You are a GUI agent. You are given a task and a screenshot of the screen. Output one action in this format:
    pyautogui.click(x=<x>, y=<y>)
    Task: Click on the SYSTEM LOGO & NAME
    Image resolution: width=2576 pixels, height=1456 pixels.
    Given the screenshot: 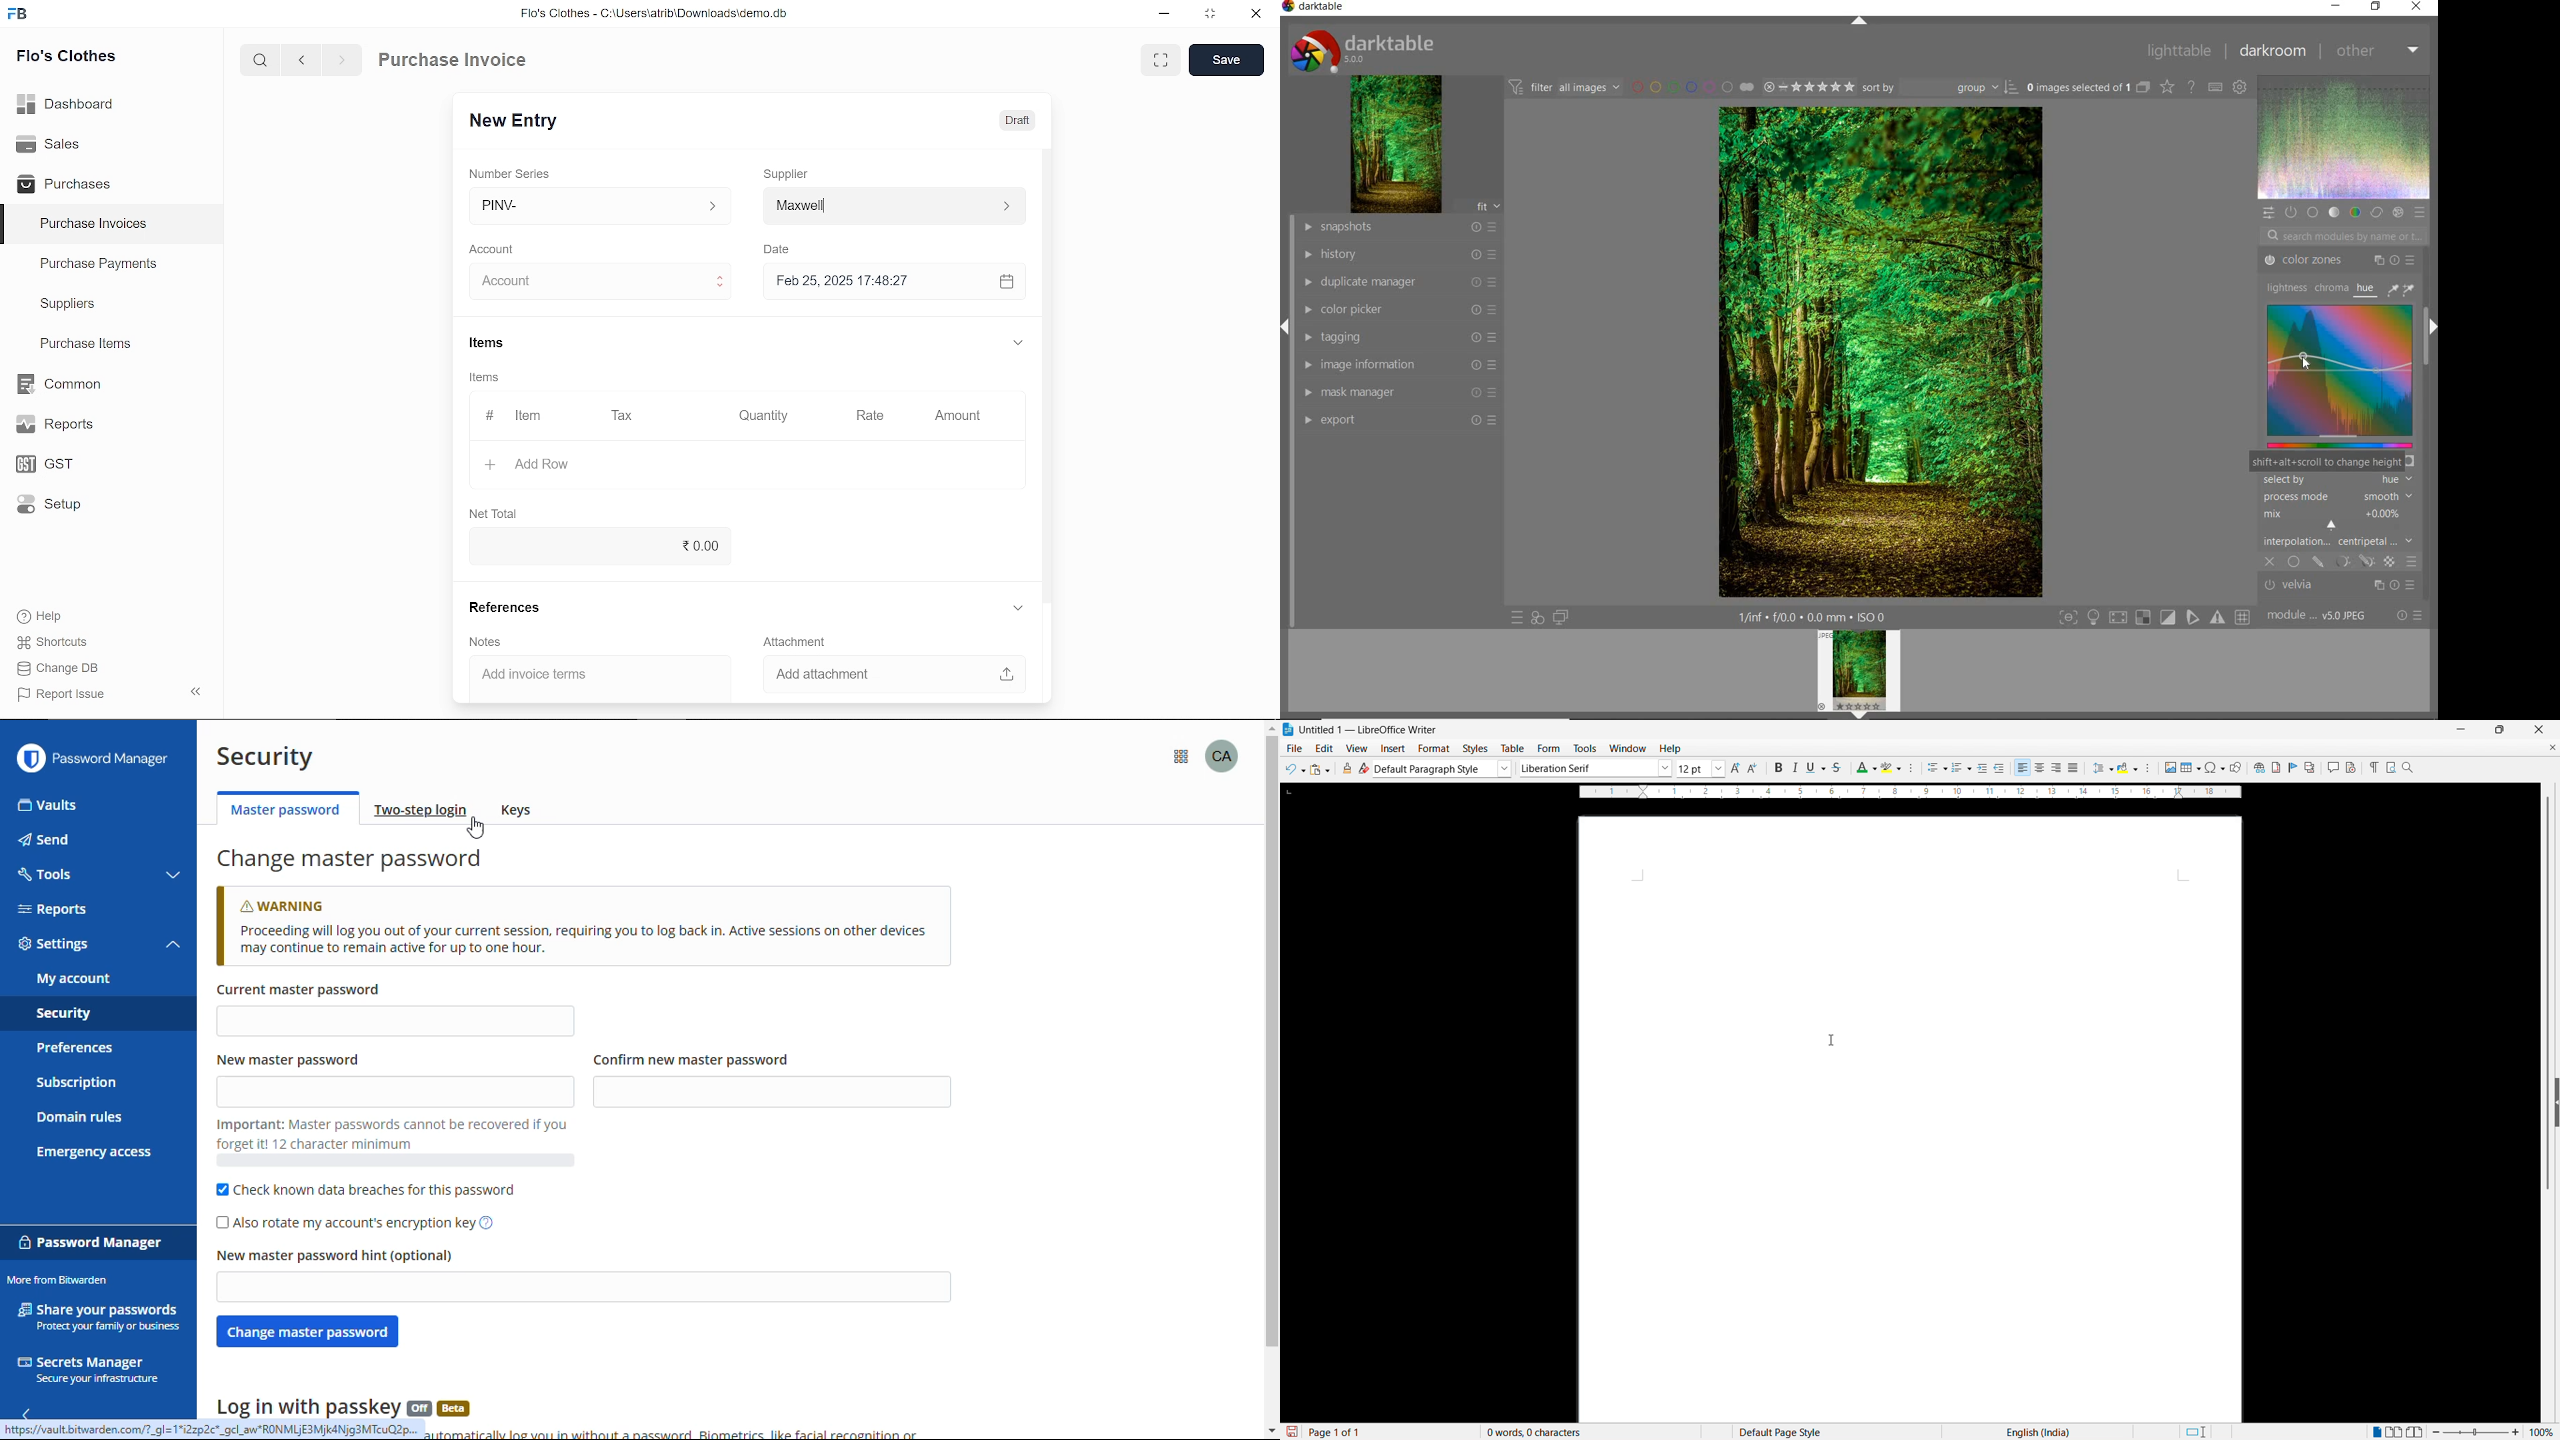 What is the action you would take?
    pyautogui.click(x=1363, y=49)
    